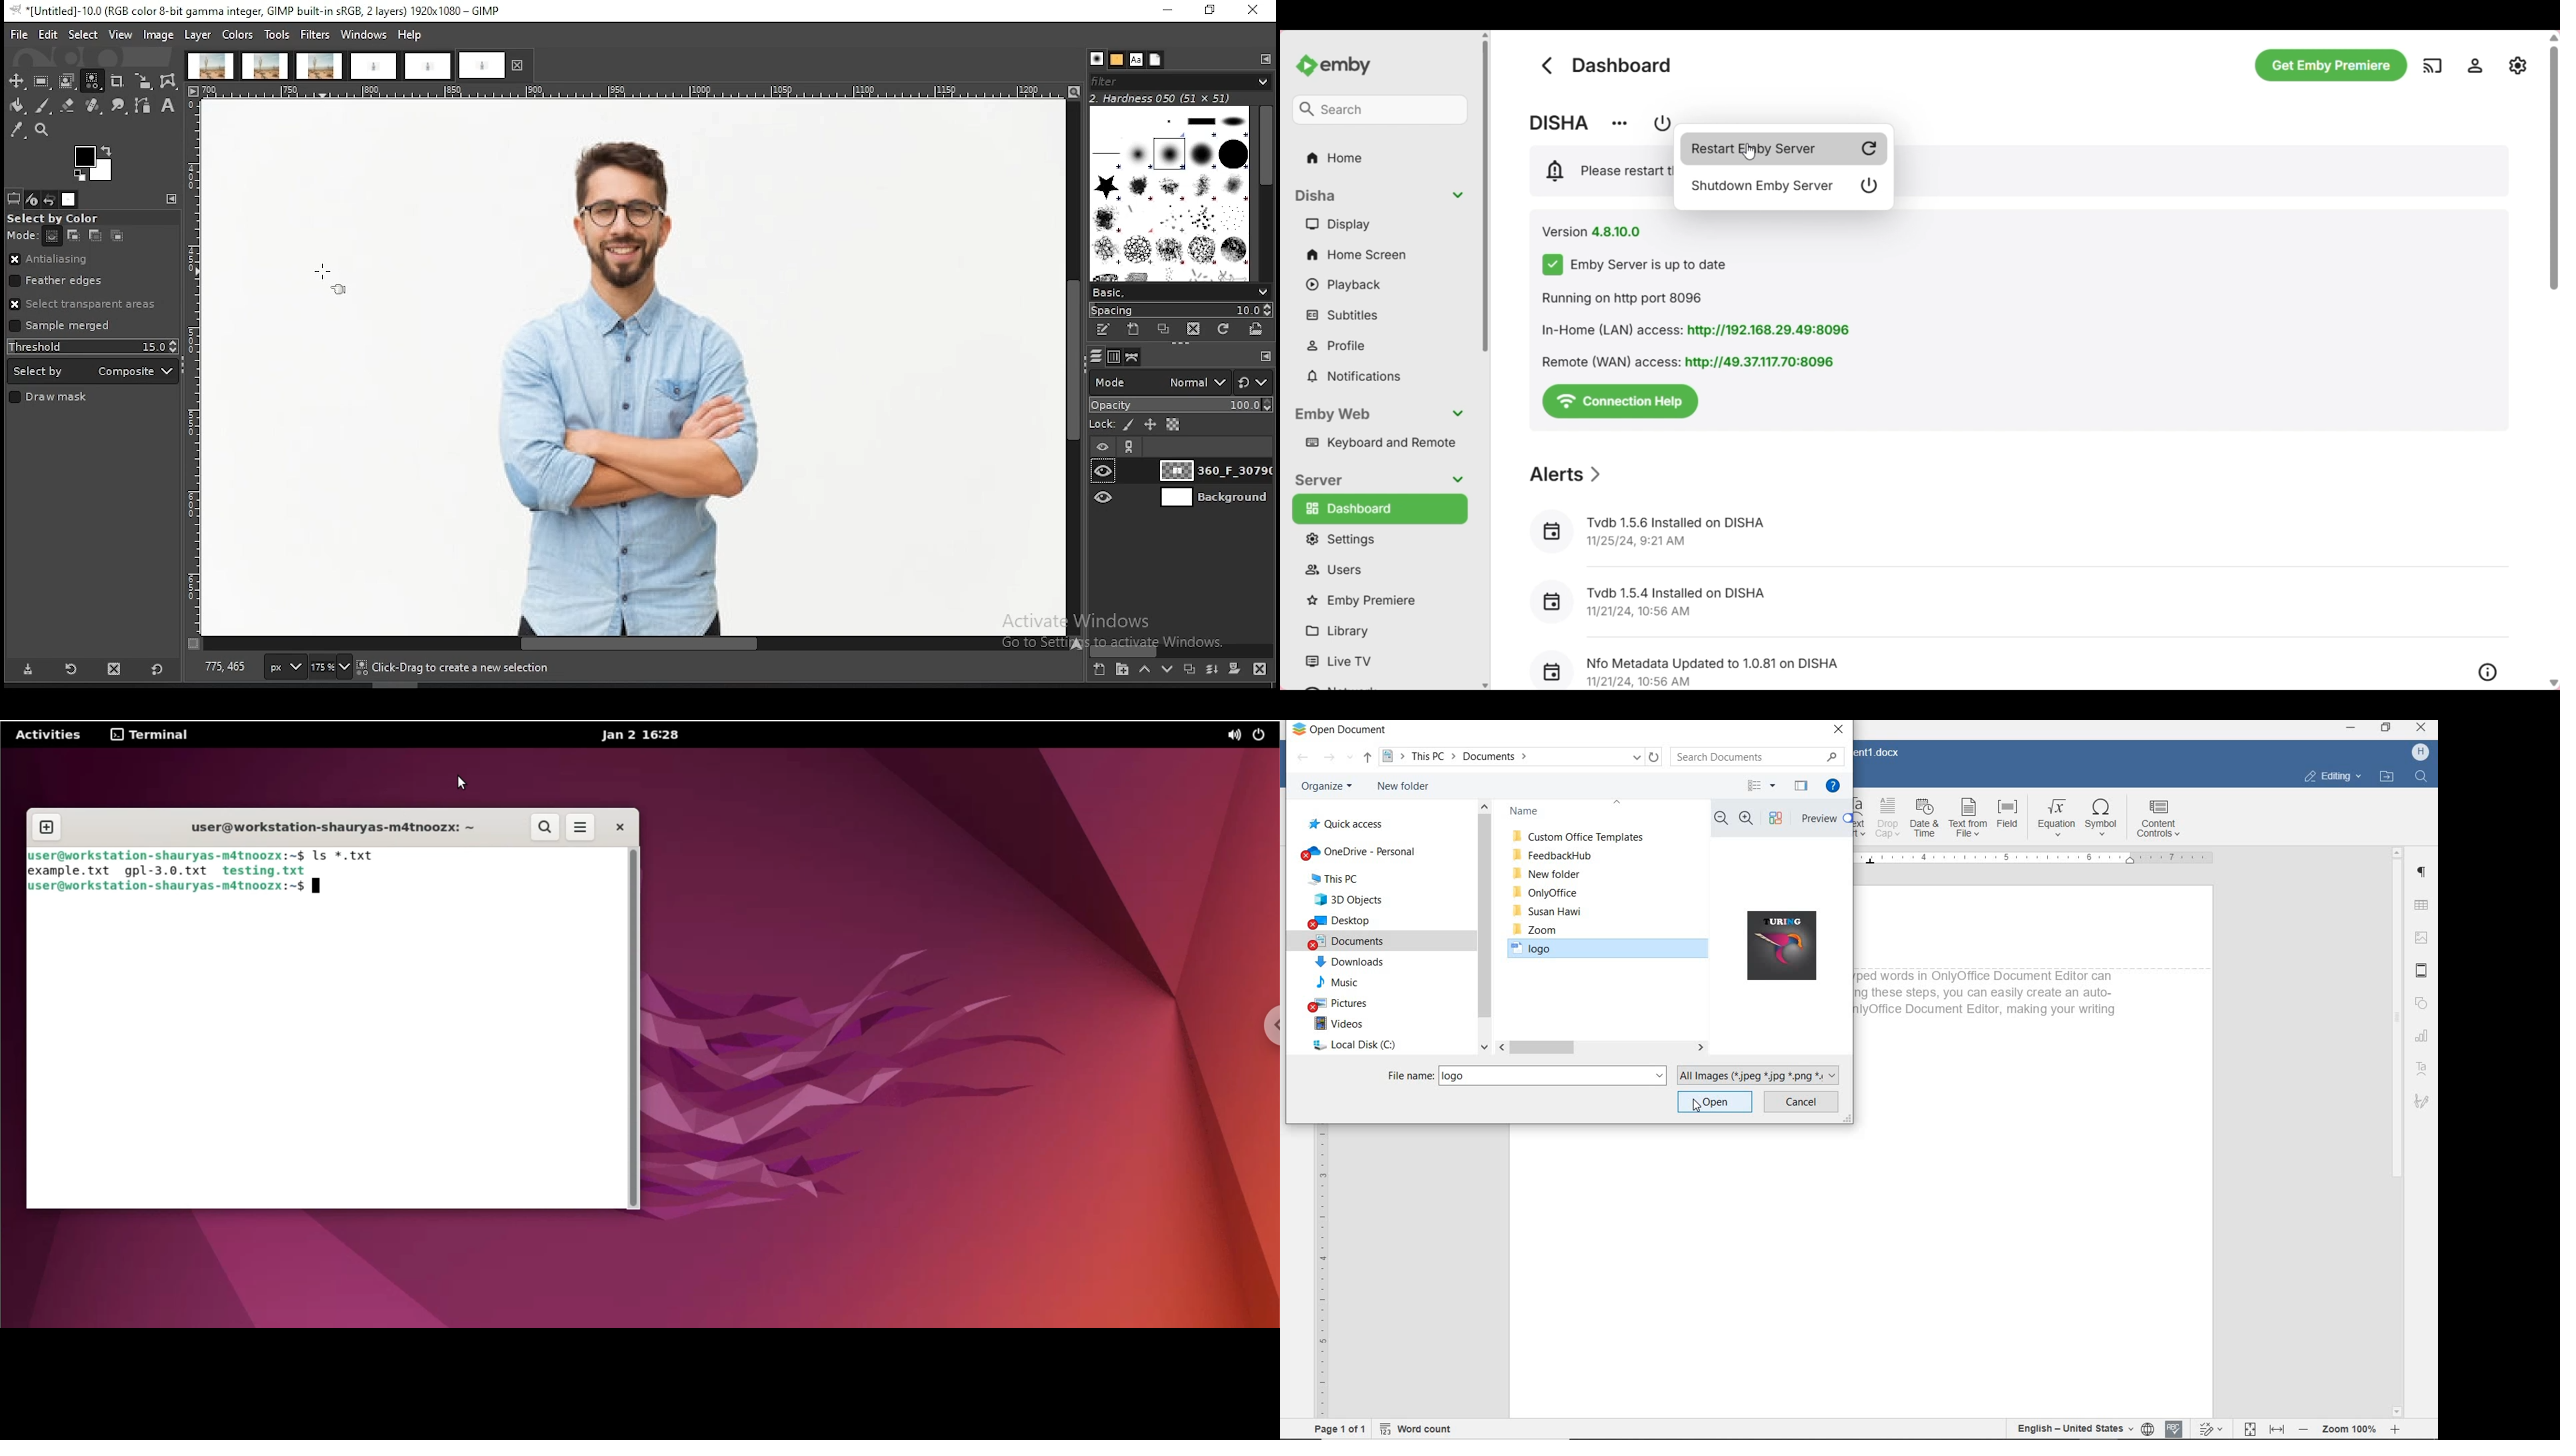 The height and width of the screenshot is (1456, 2576). What do you see at coordinates (49, 200) in the screenshot?
I see `undo history` at bounding box center [49, 200].